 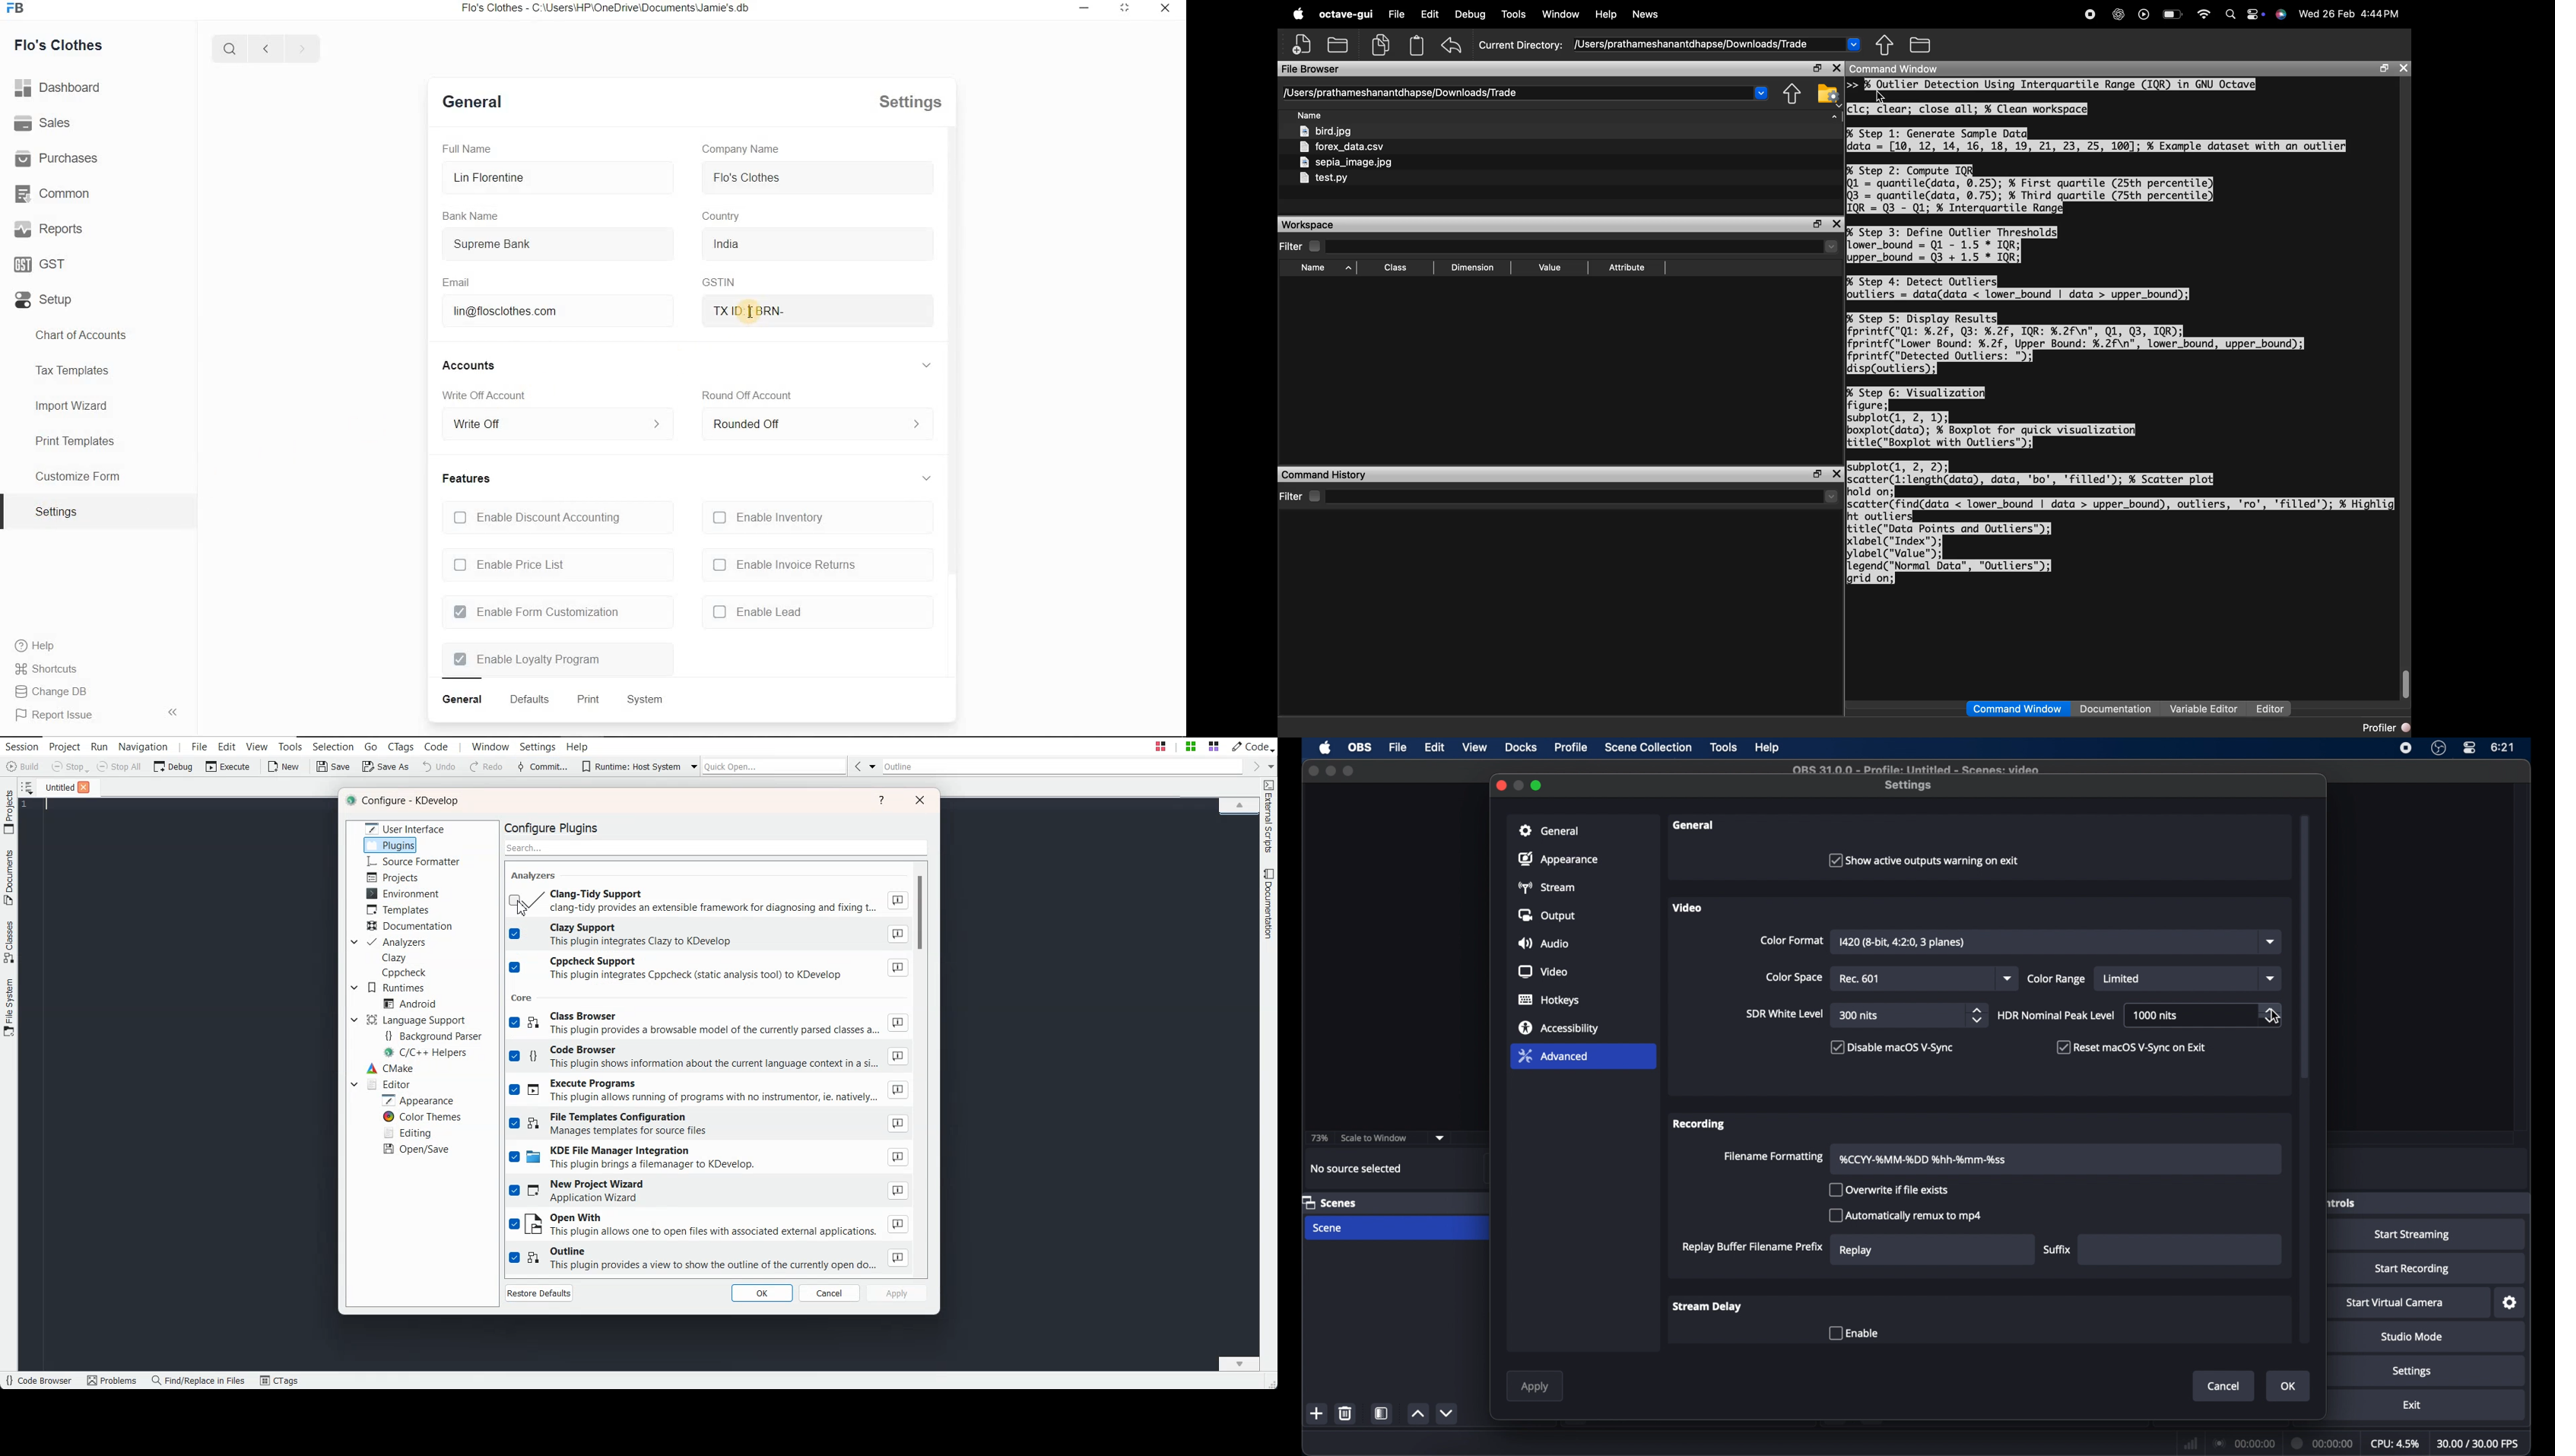 I want to click on HDR nominal peak level, so click(x=2056, y=1016).